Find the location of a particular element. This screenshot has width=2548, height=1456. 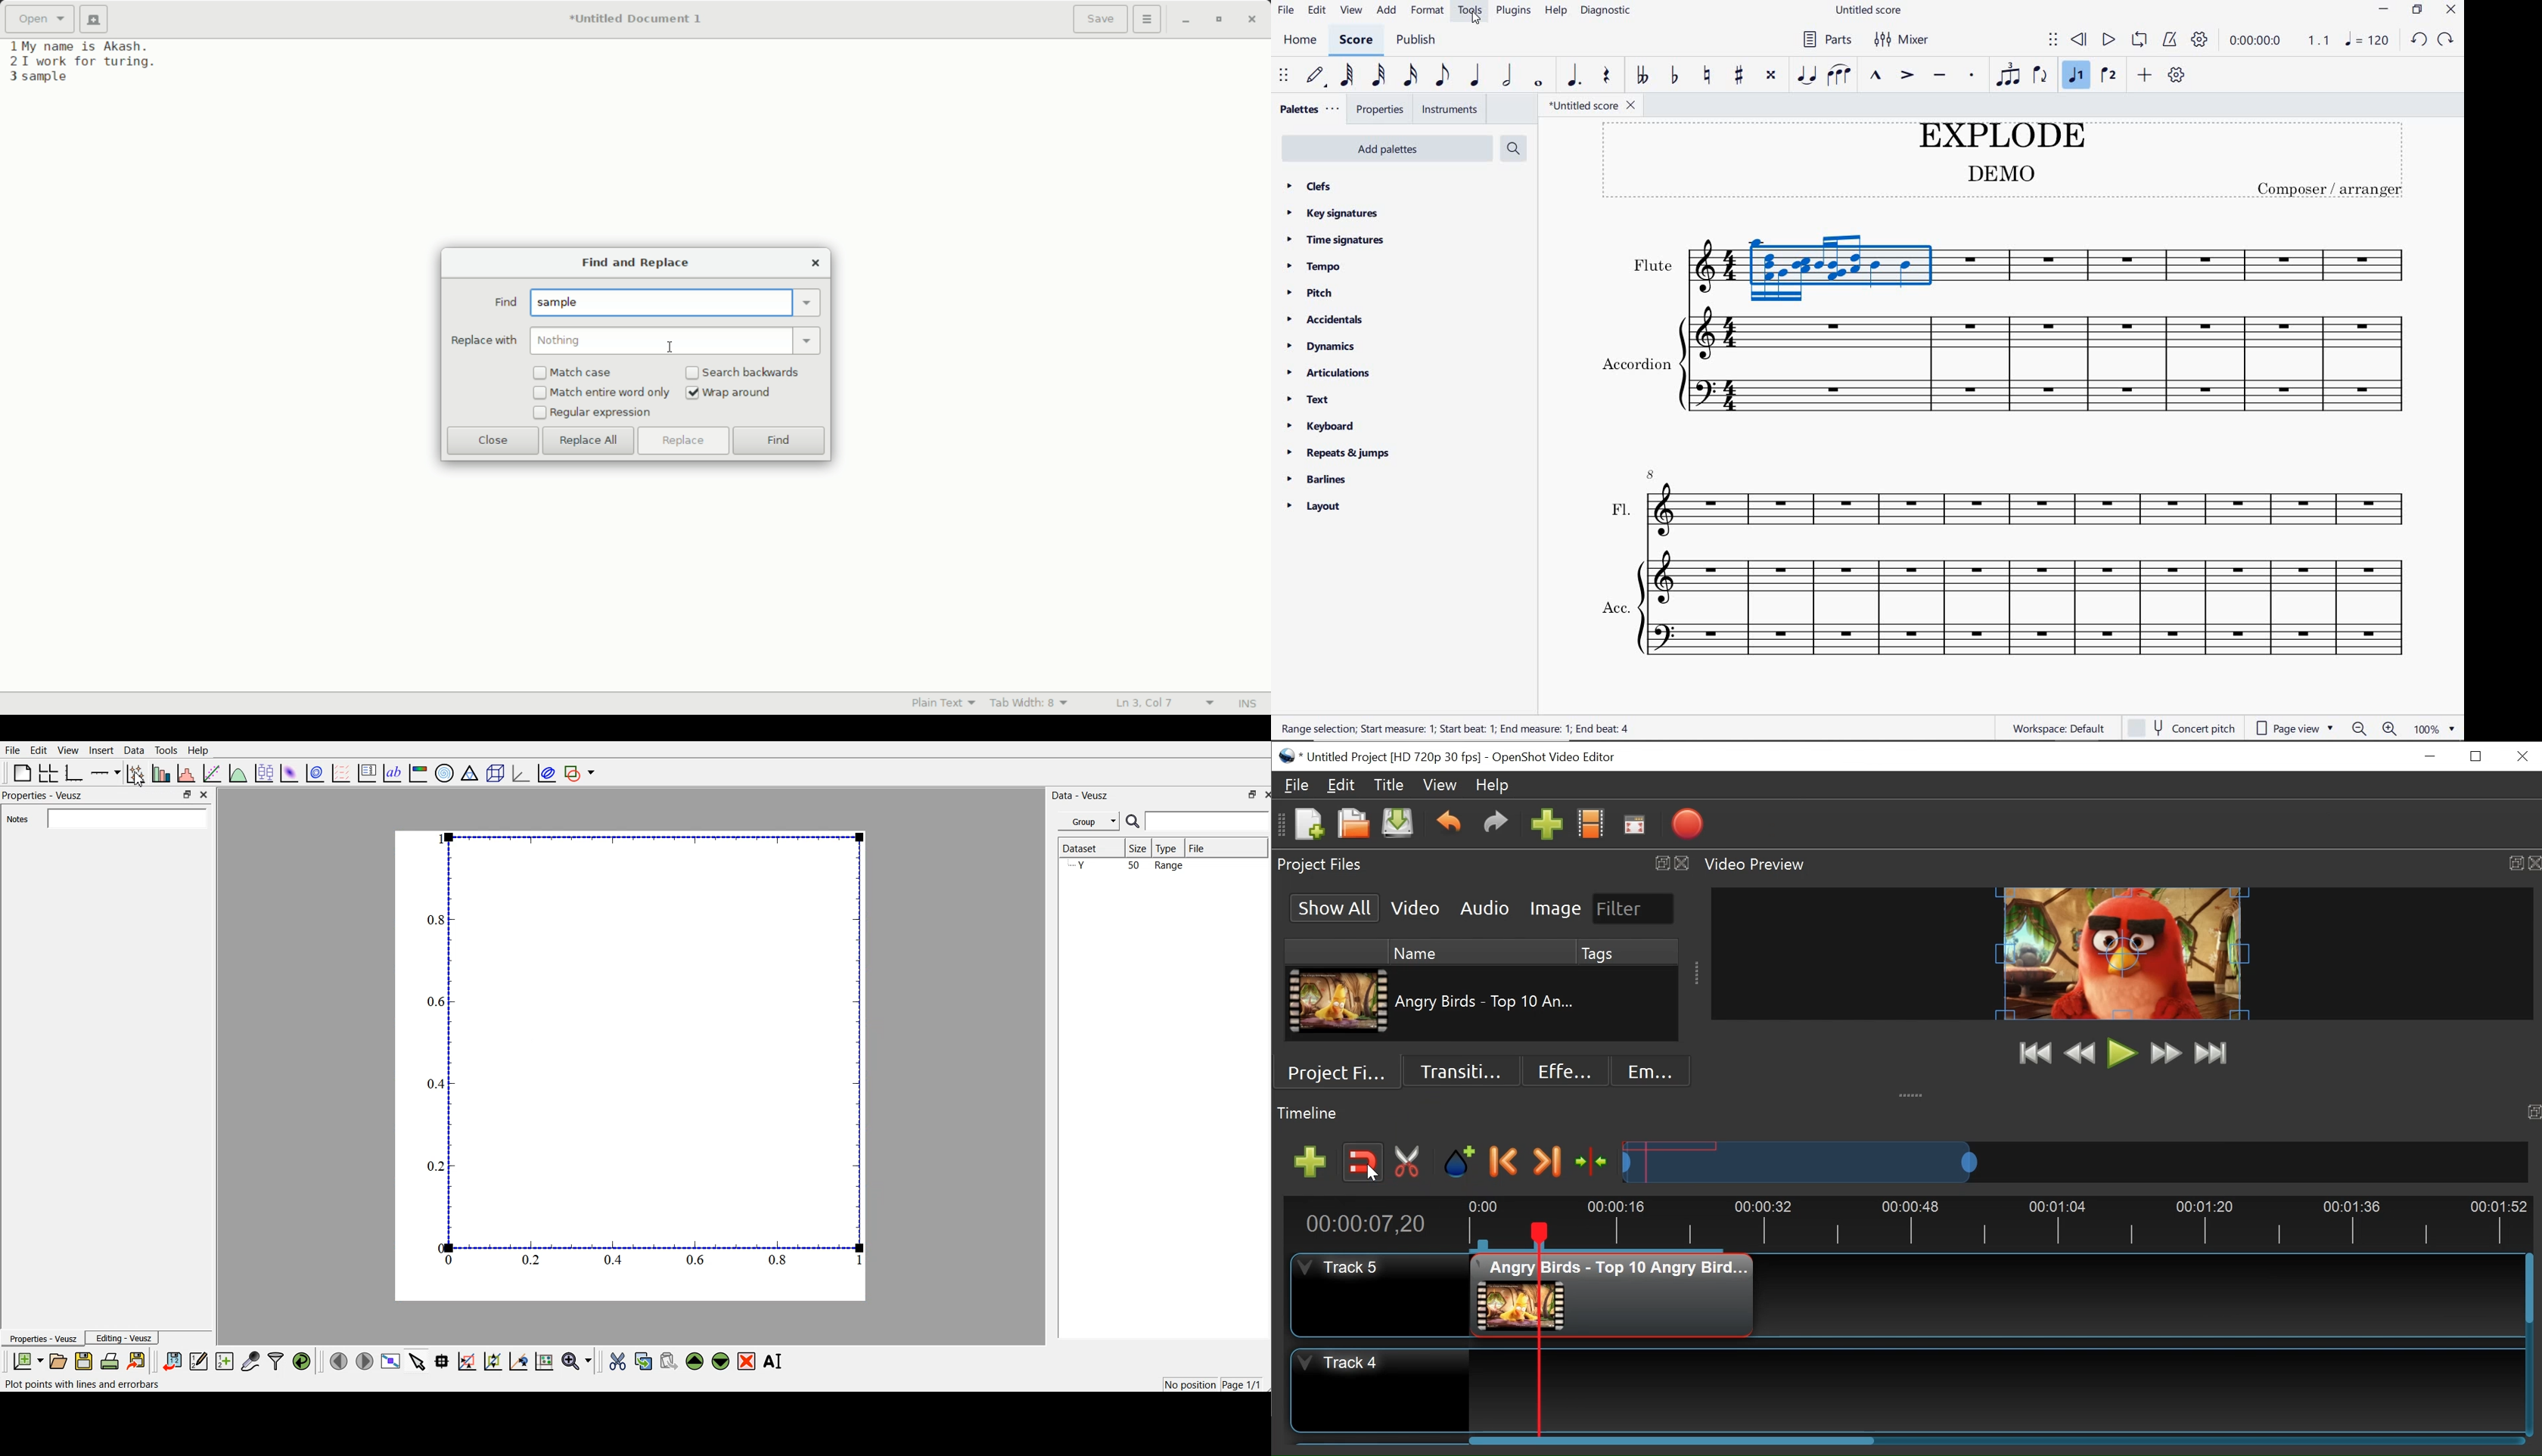

publish is located at coordinates (1417, 40).